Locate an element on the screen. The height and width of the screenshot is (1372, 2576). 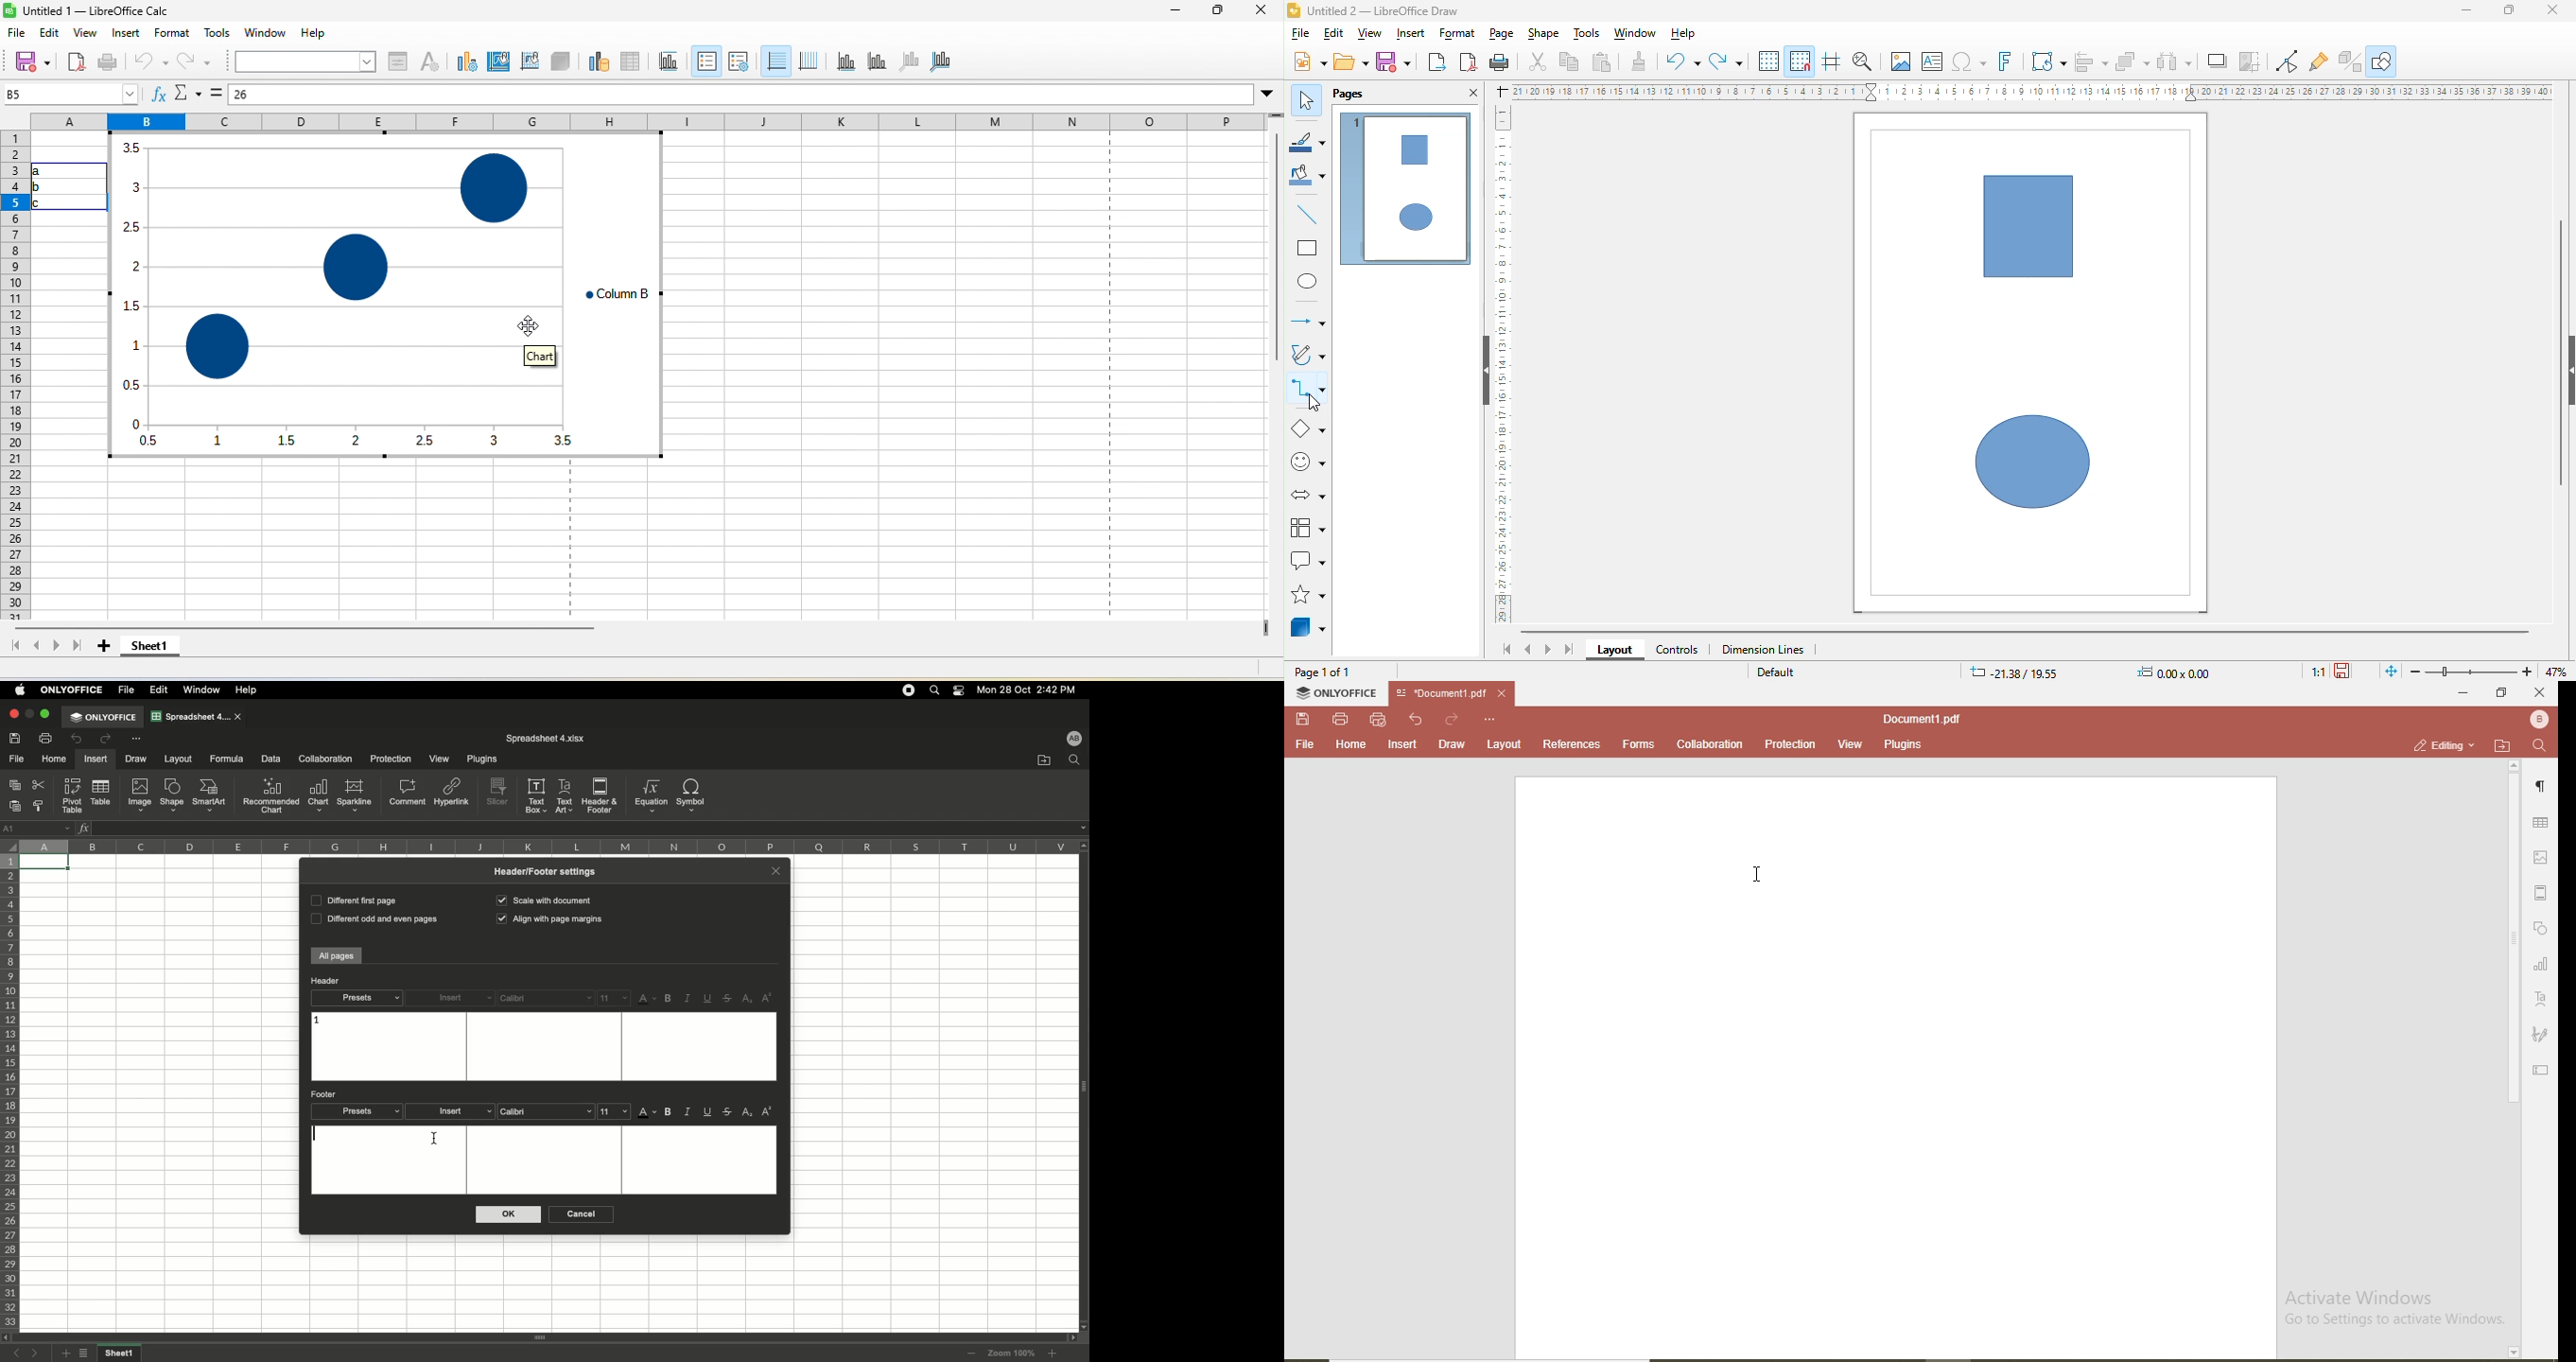
Data is located at coordinates (271, 758).